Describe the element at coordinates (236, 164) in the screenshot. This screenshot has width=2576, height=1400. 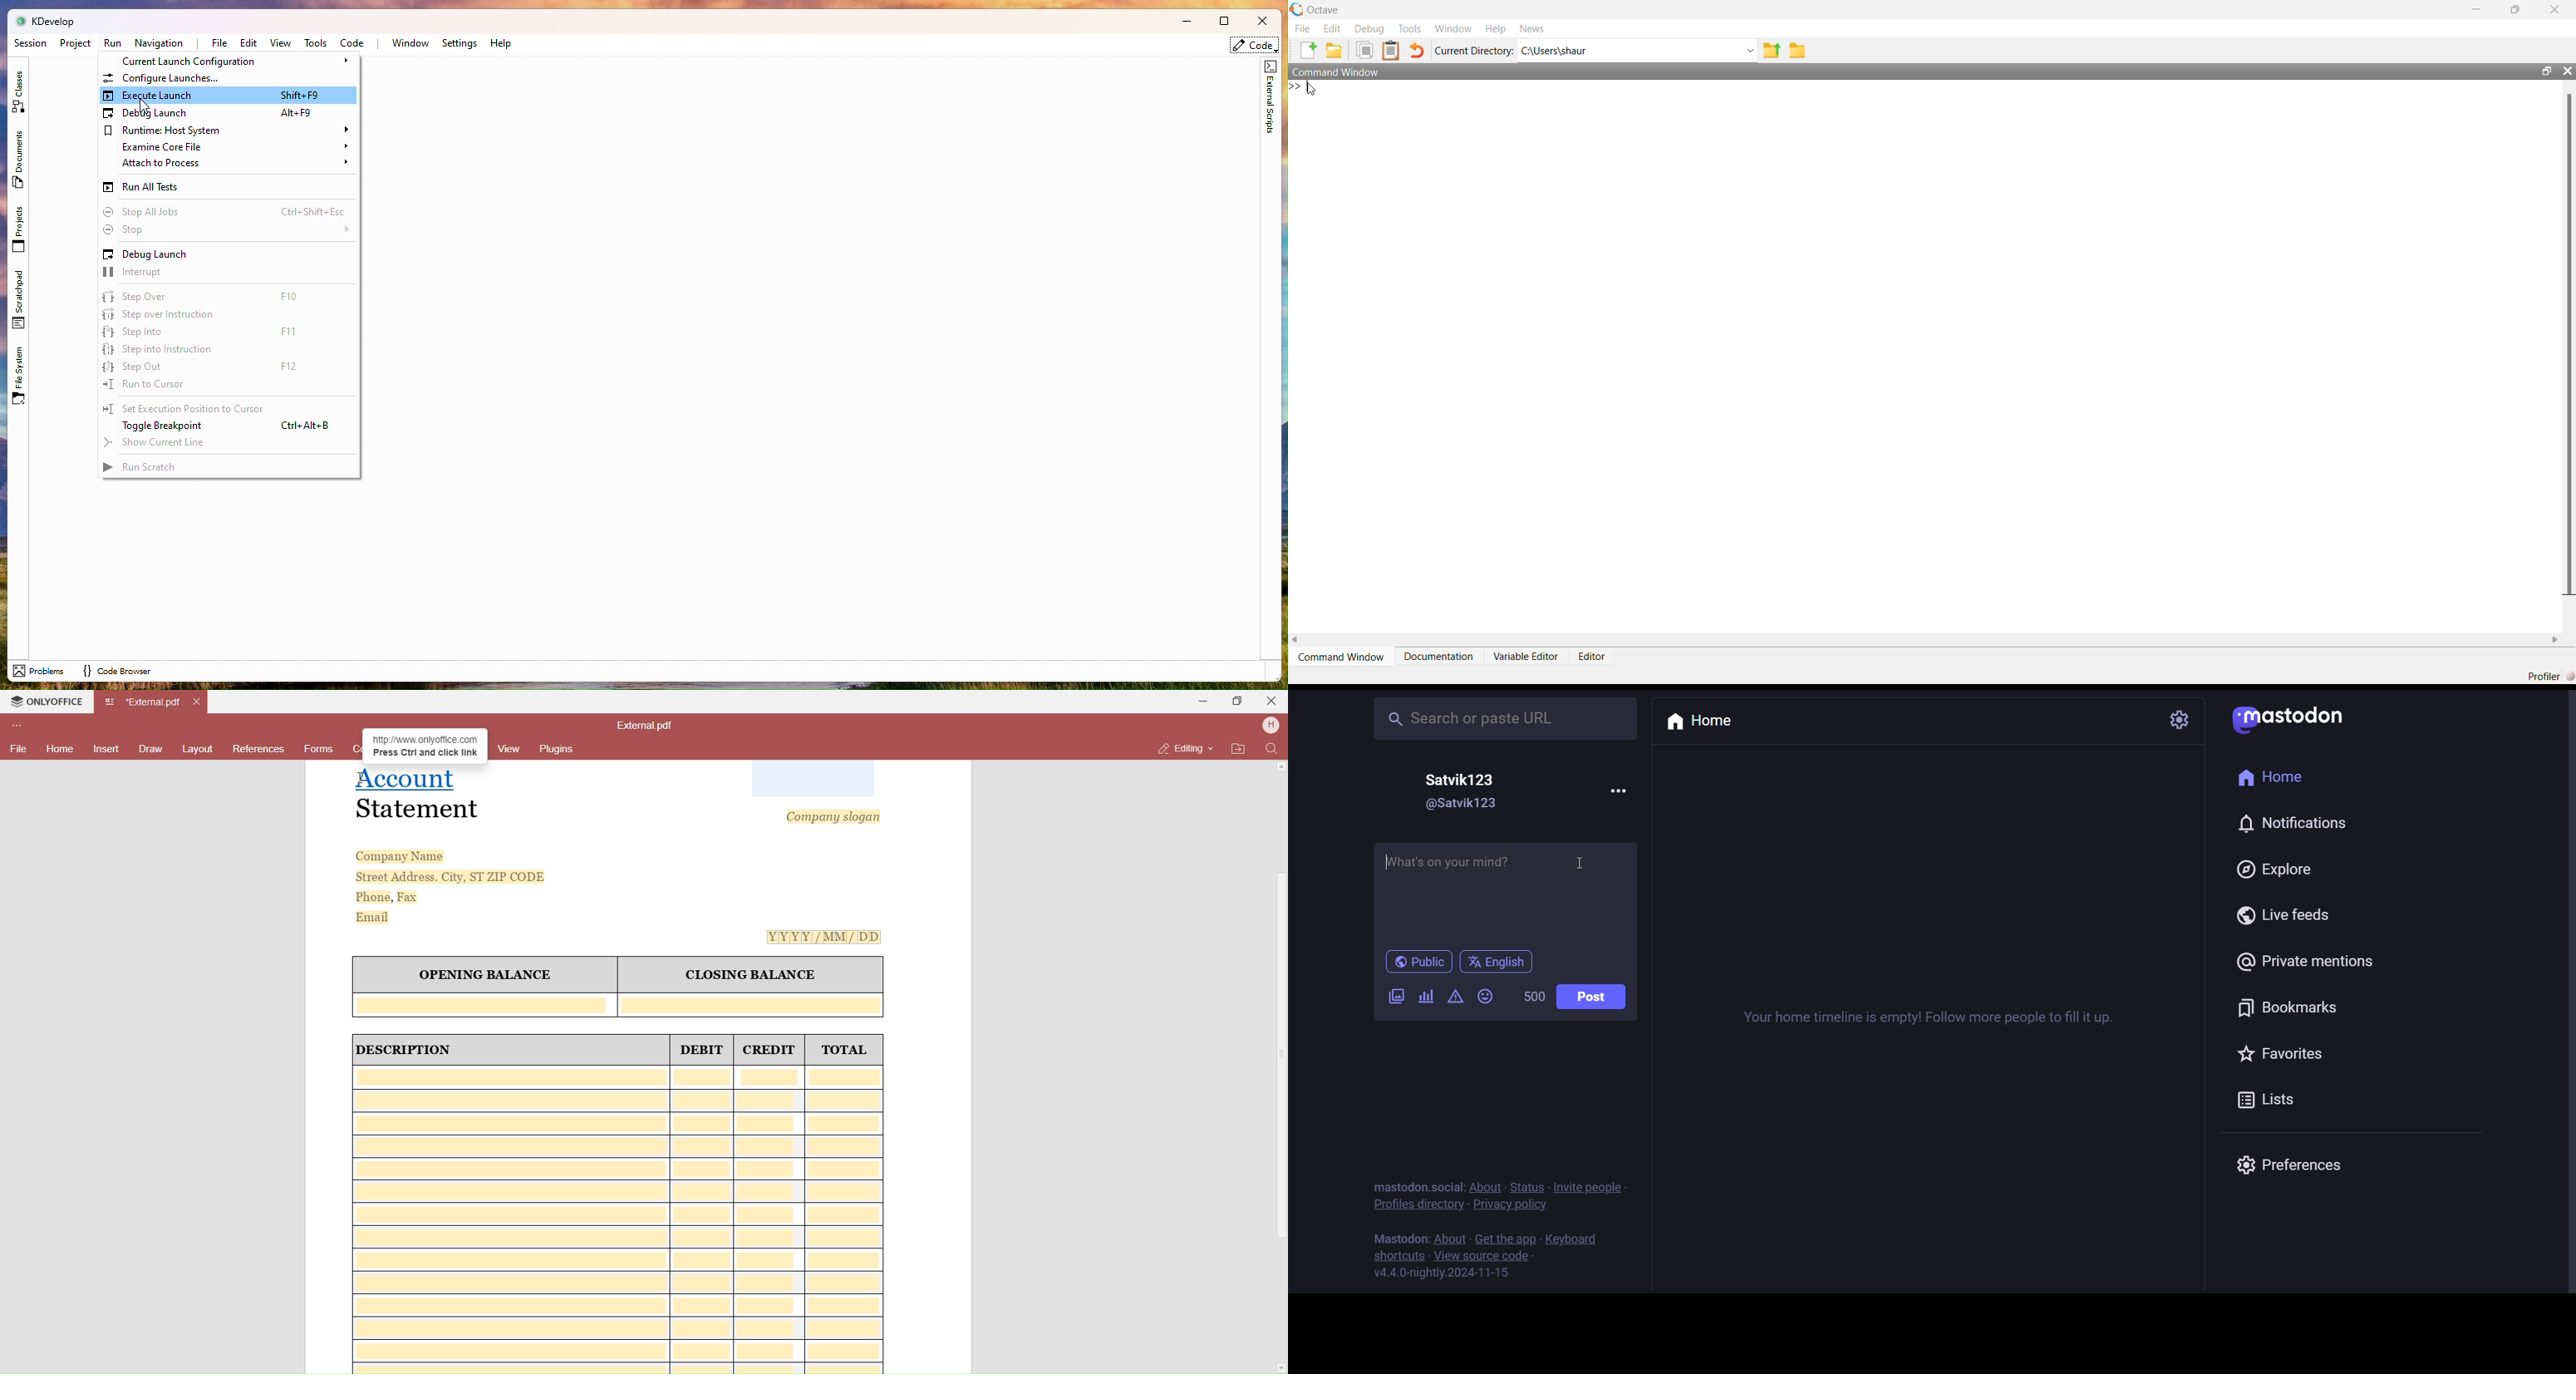
I see `Attach to process` at that location.